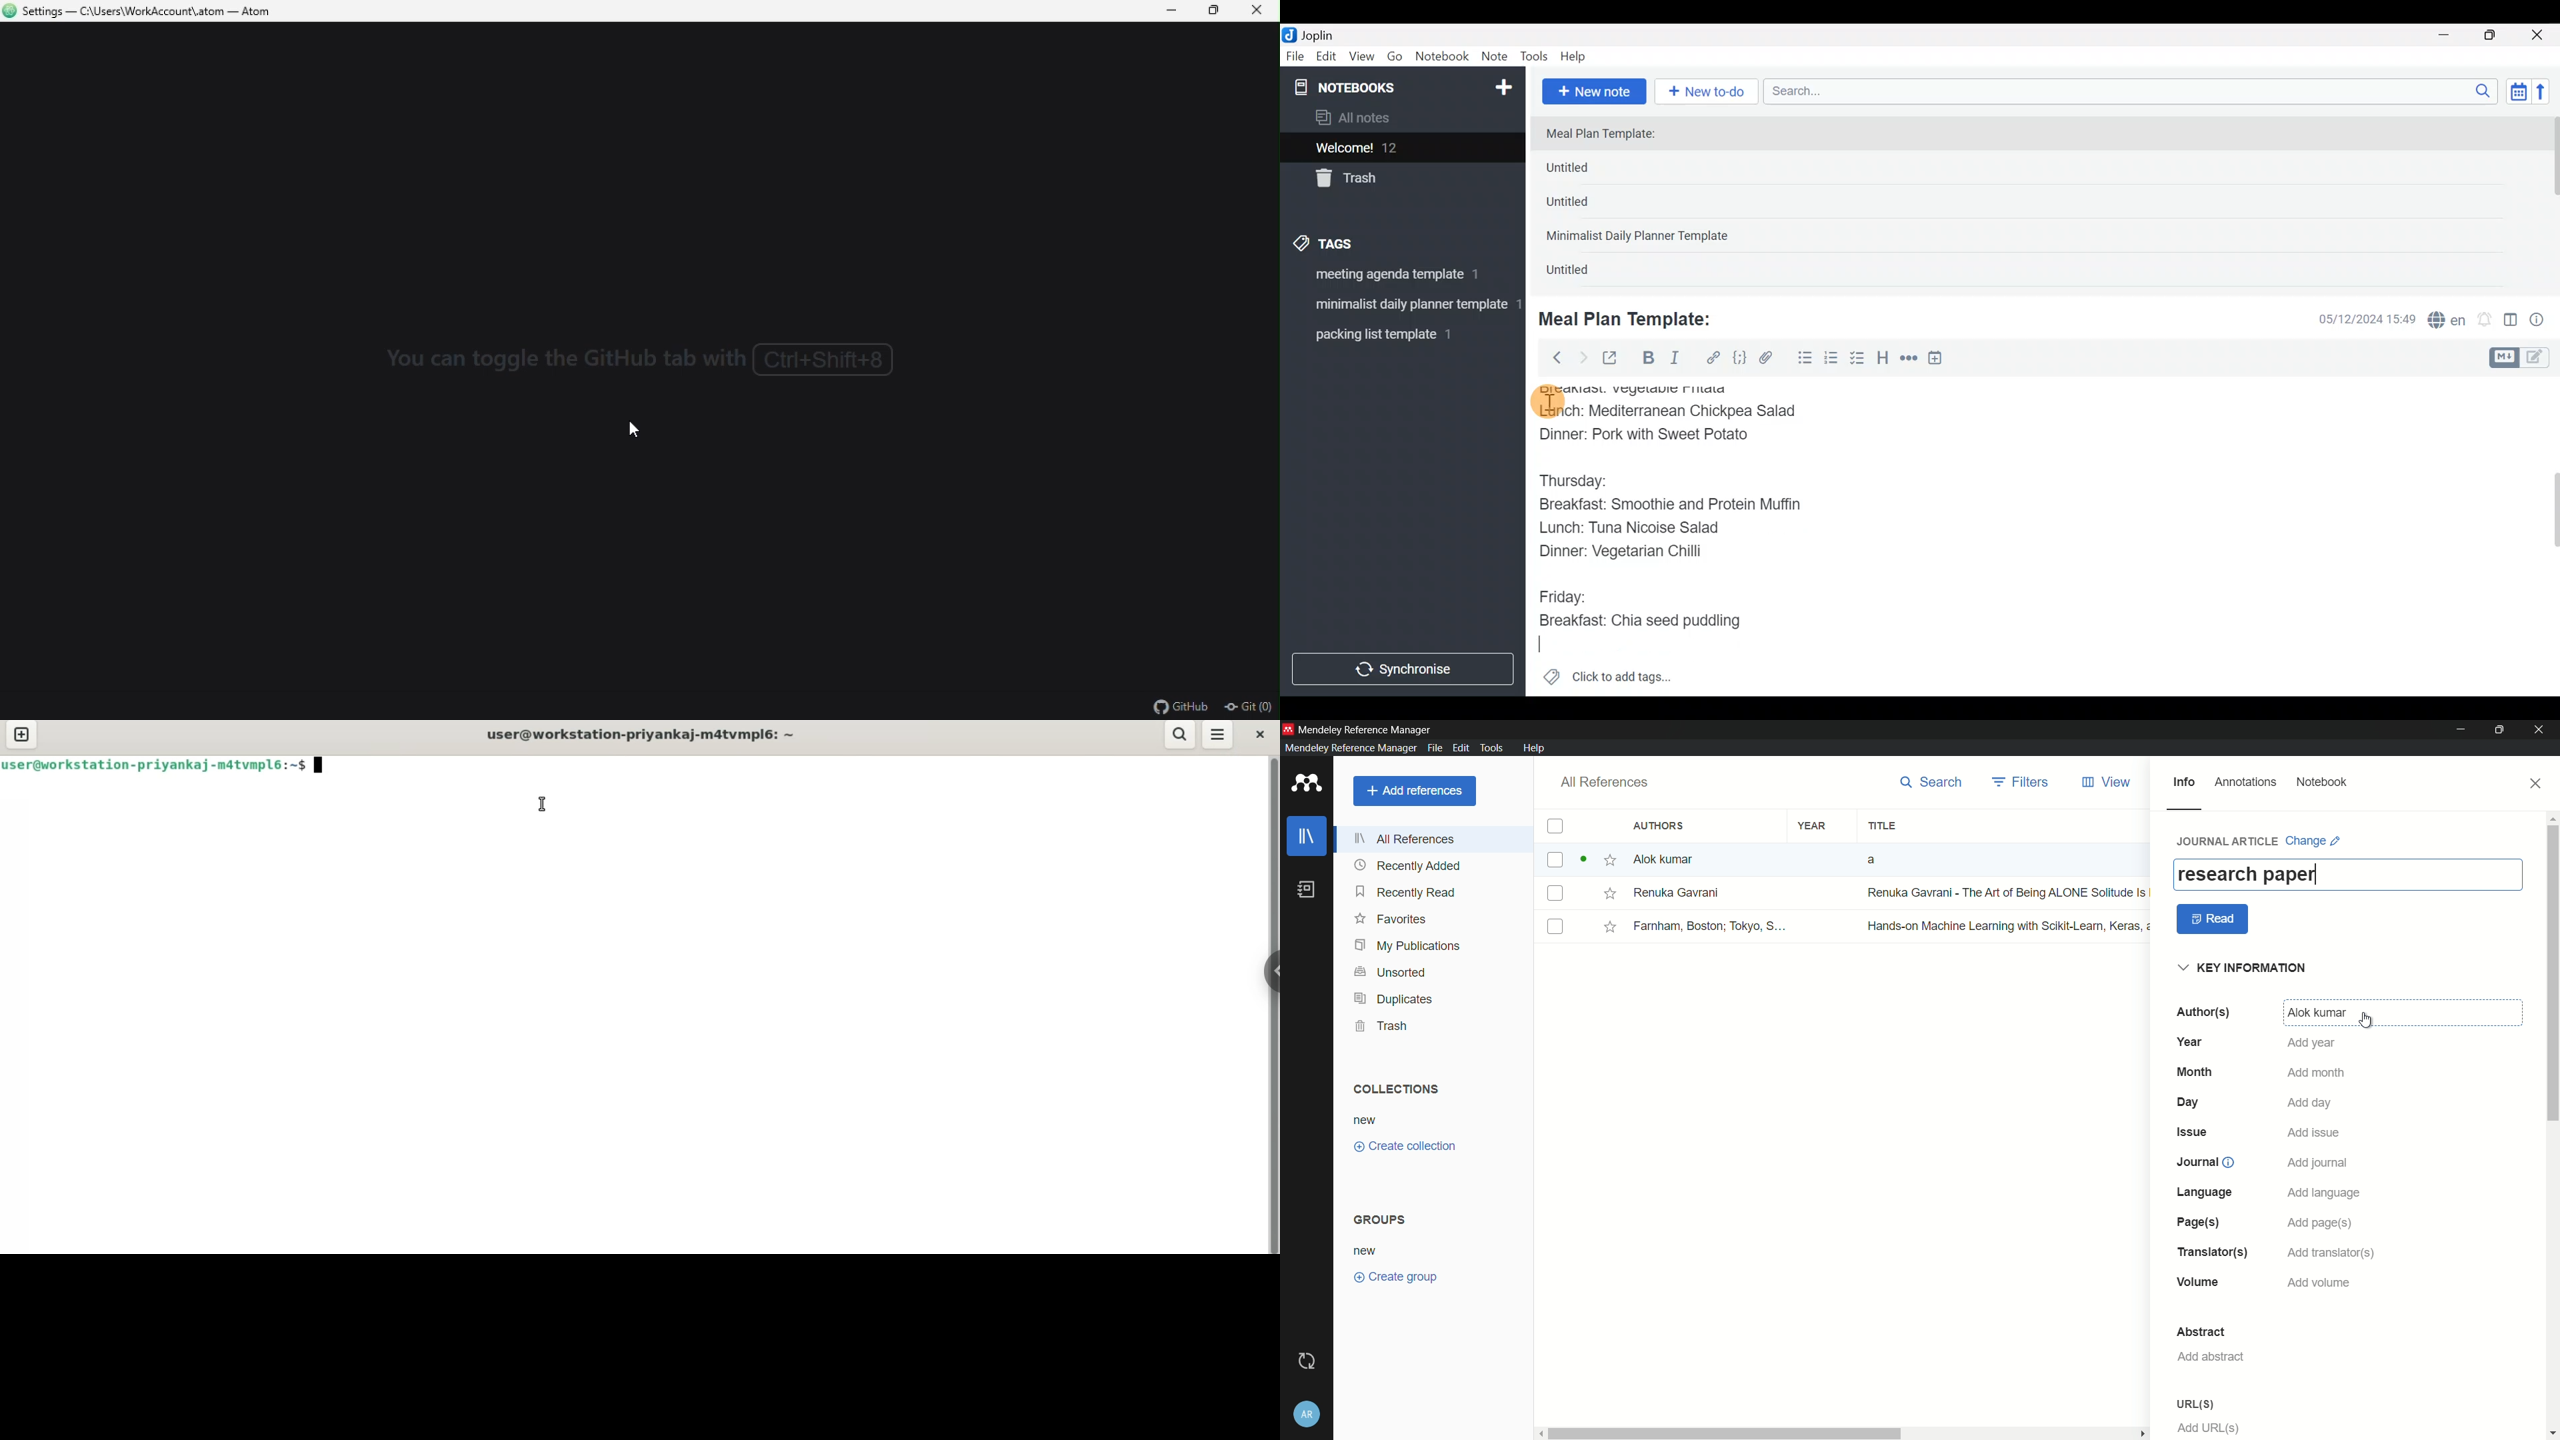 The width and height of the screenshot is (2576, 1456). Describe the element at coordinates (1615, 359) in the screenshot. I see `Toggle external editing` at that location.